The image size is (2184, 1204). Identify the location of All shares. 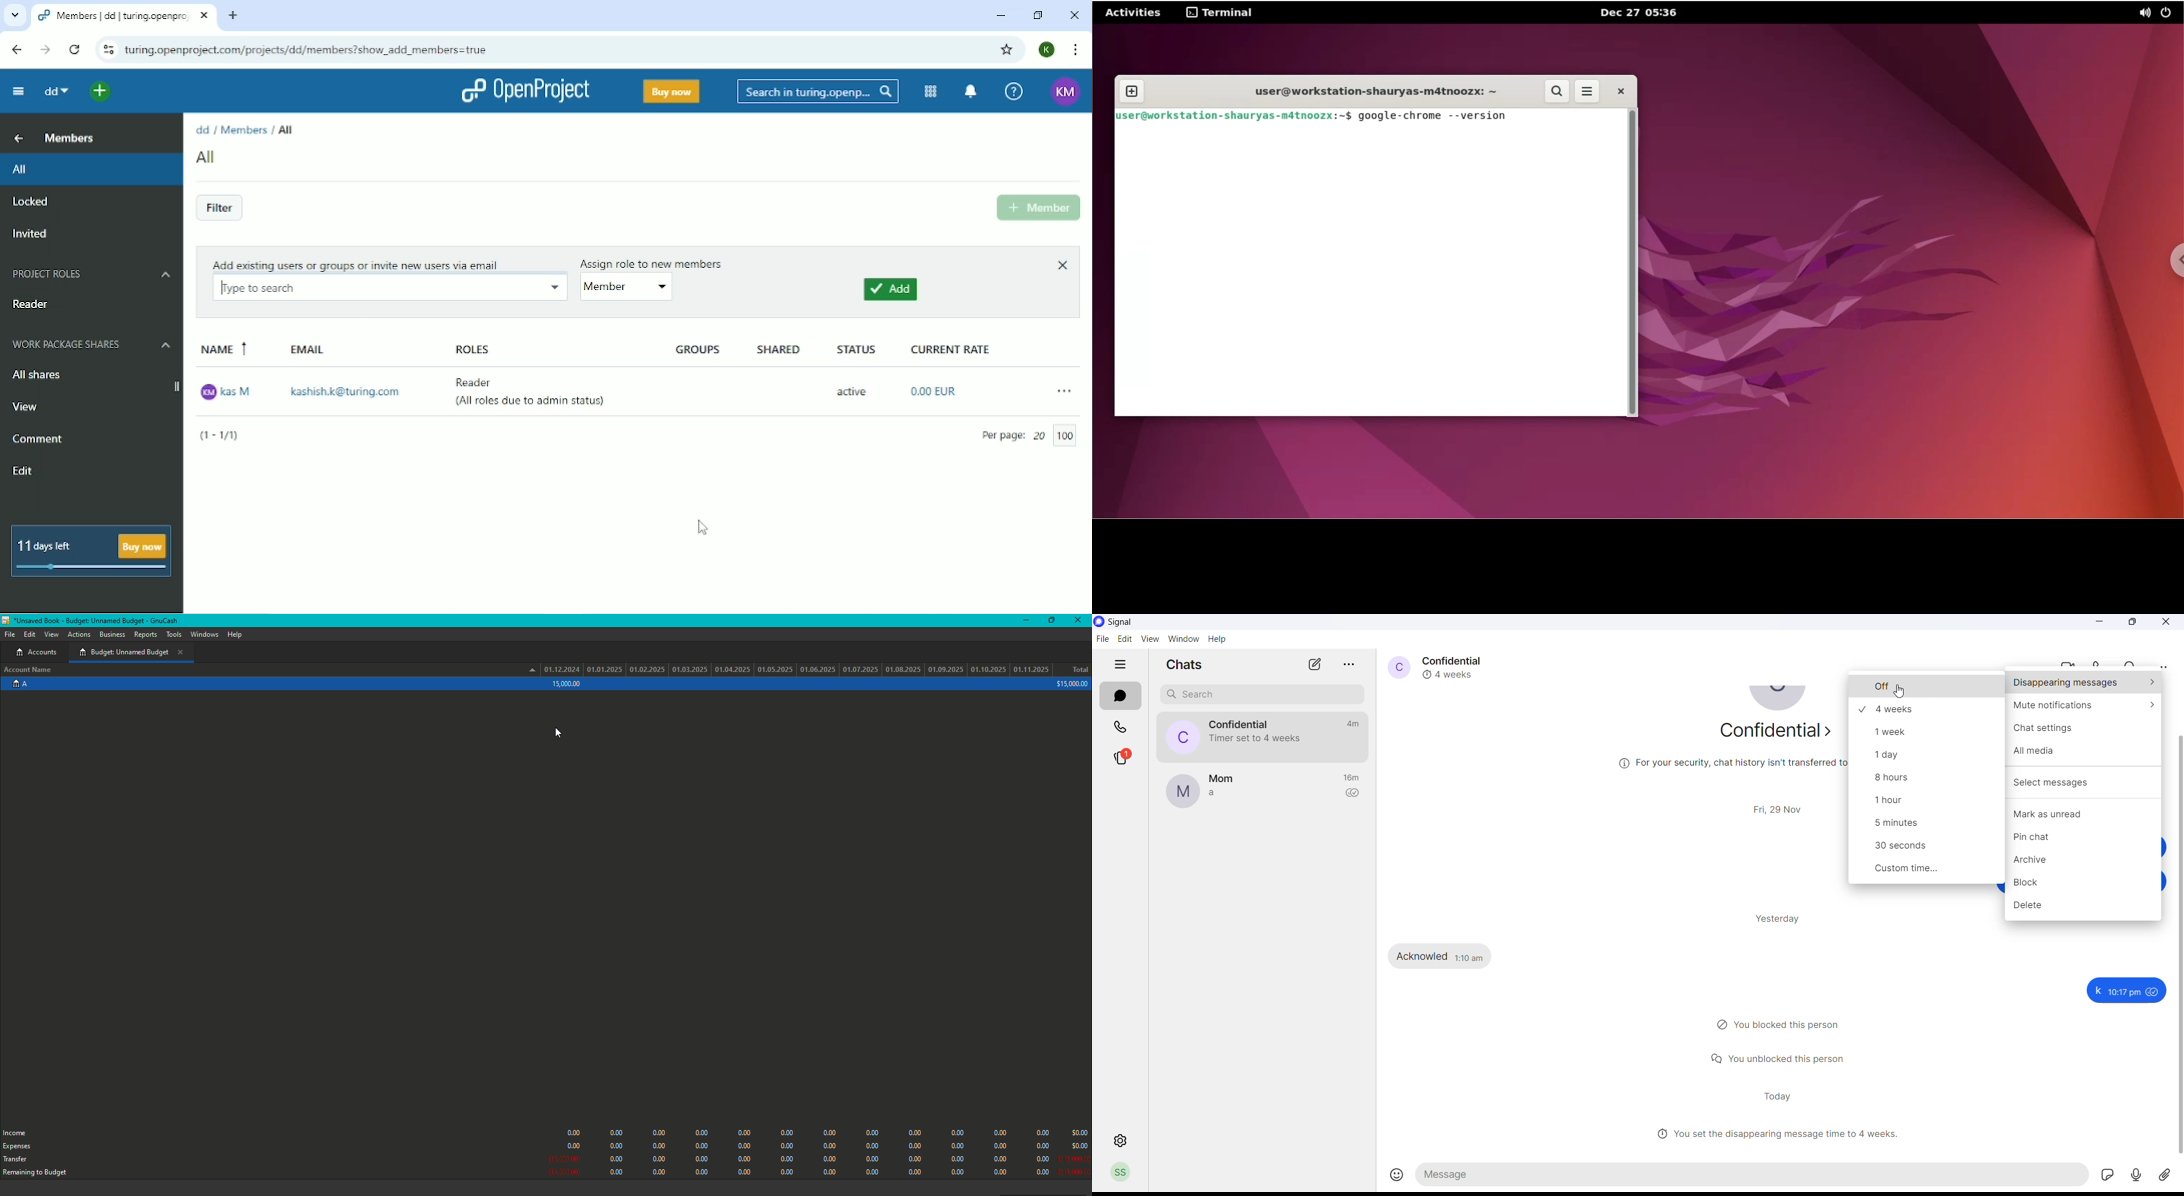
(36, 376).